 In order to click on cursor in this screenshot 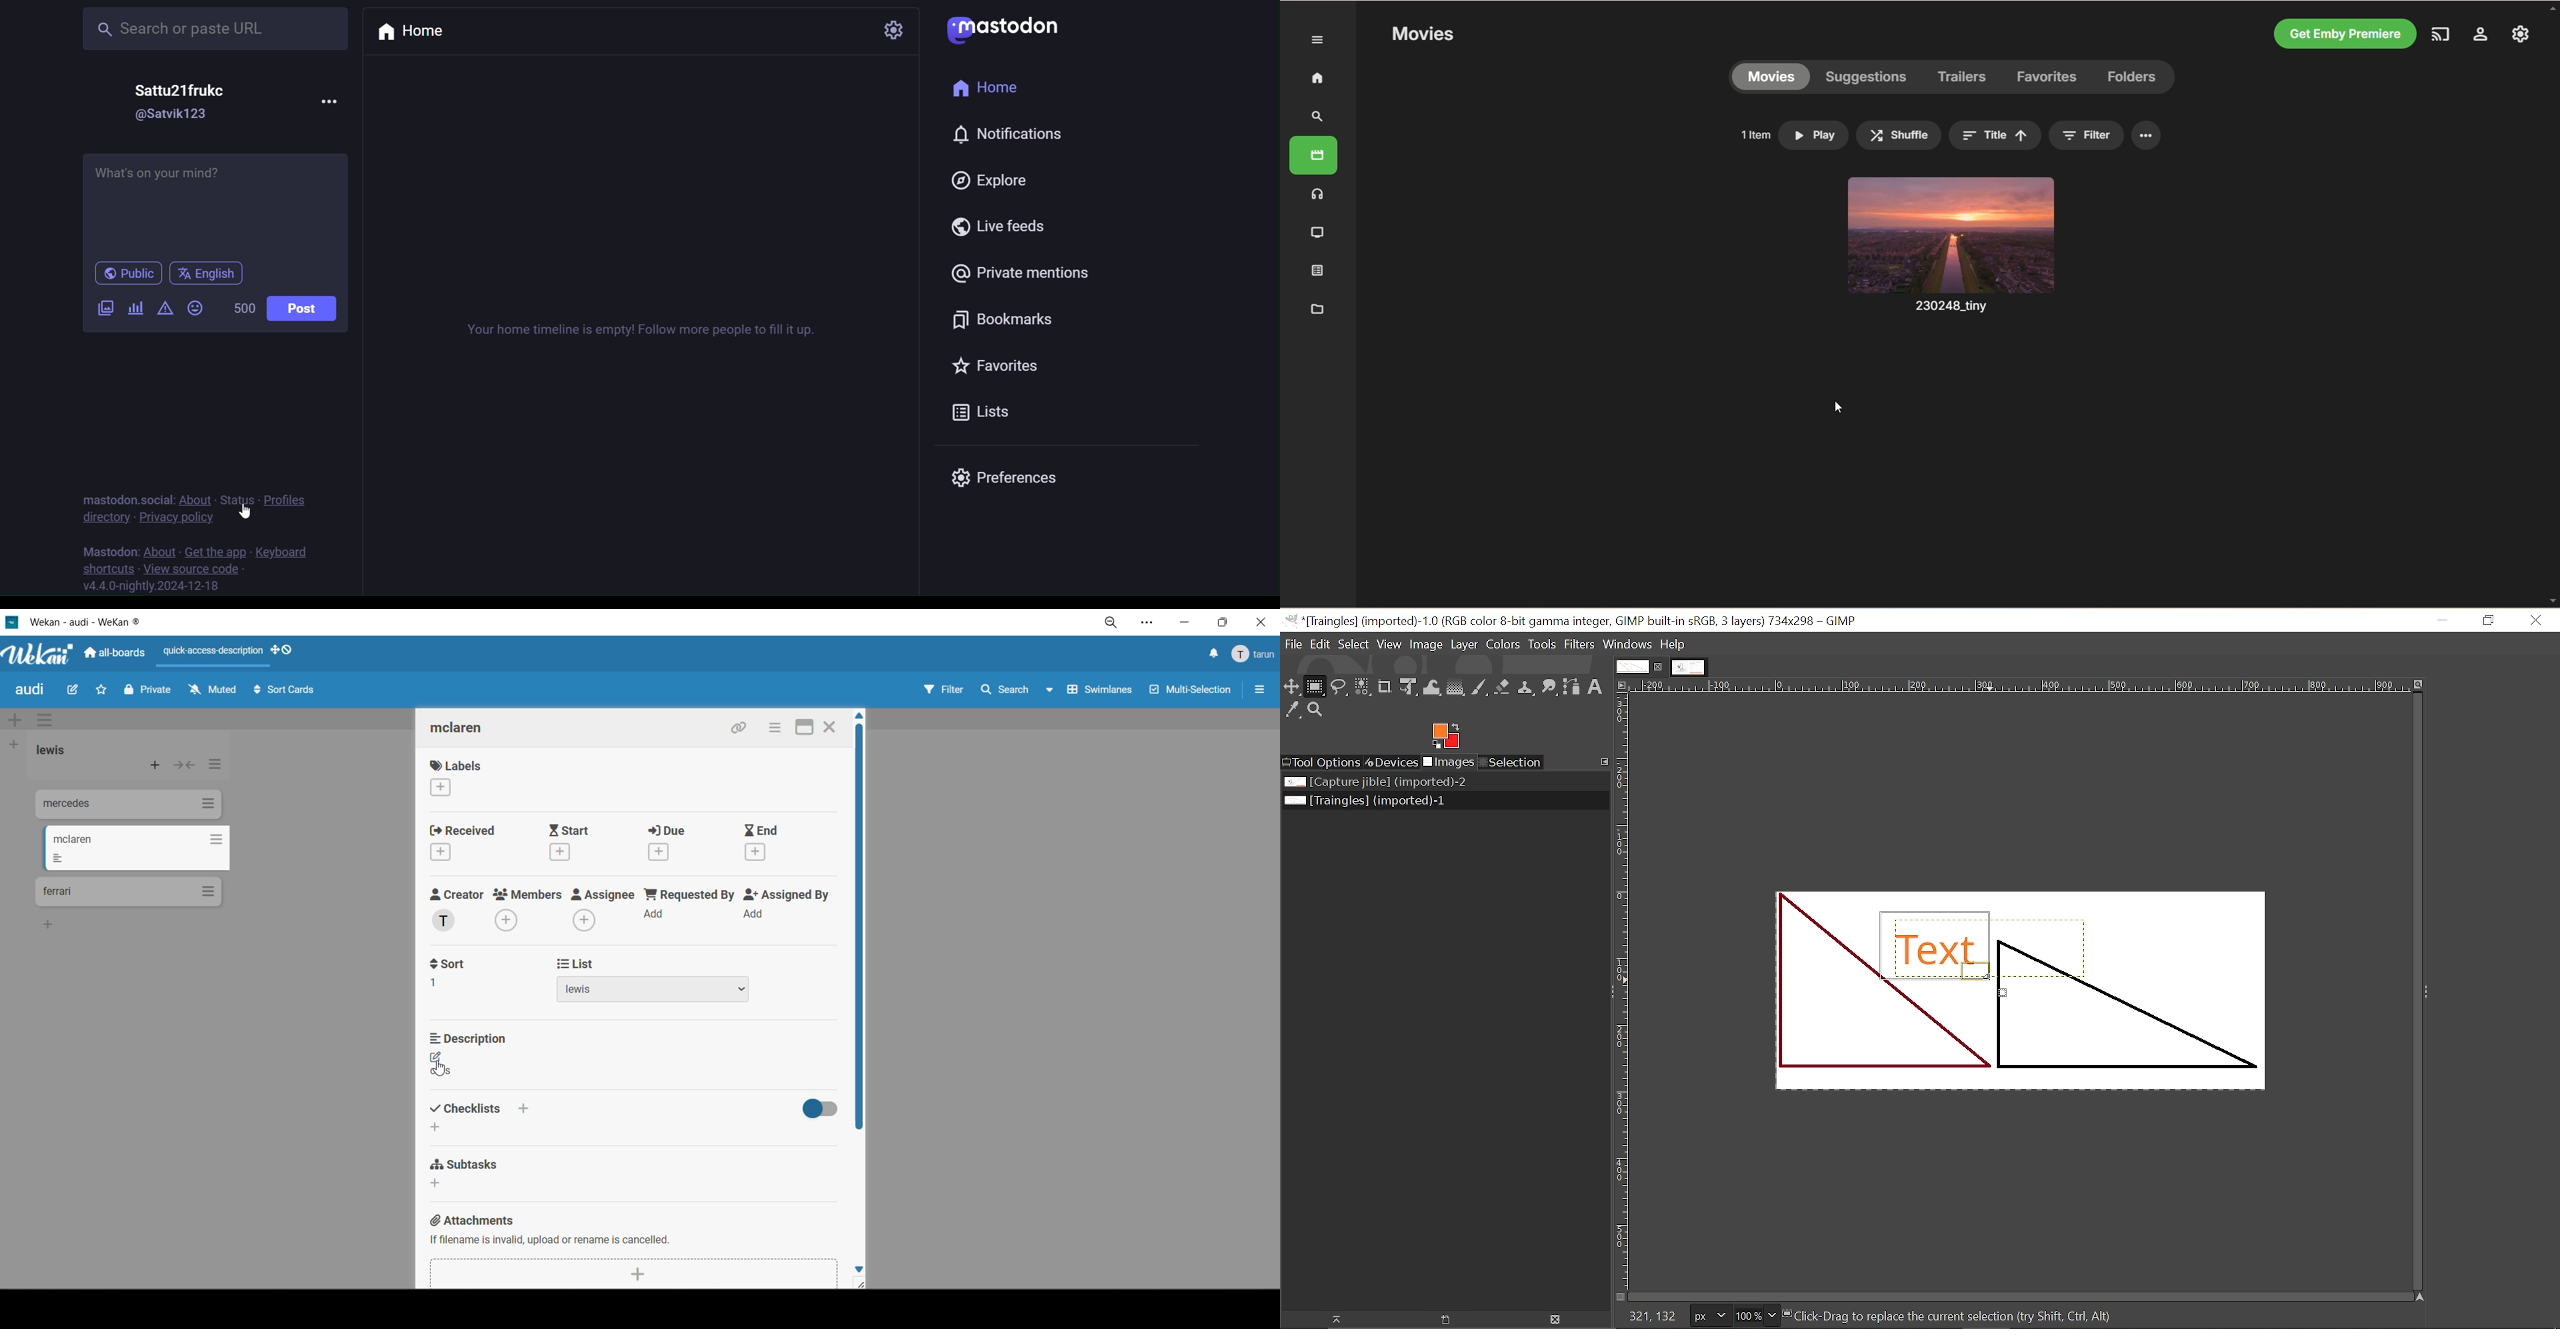, I will do `click(244, 516)`.